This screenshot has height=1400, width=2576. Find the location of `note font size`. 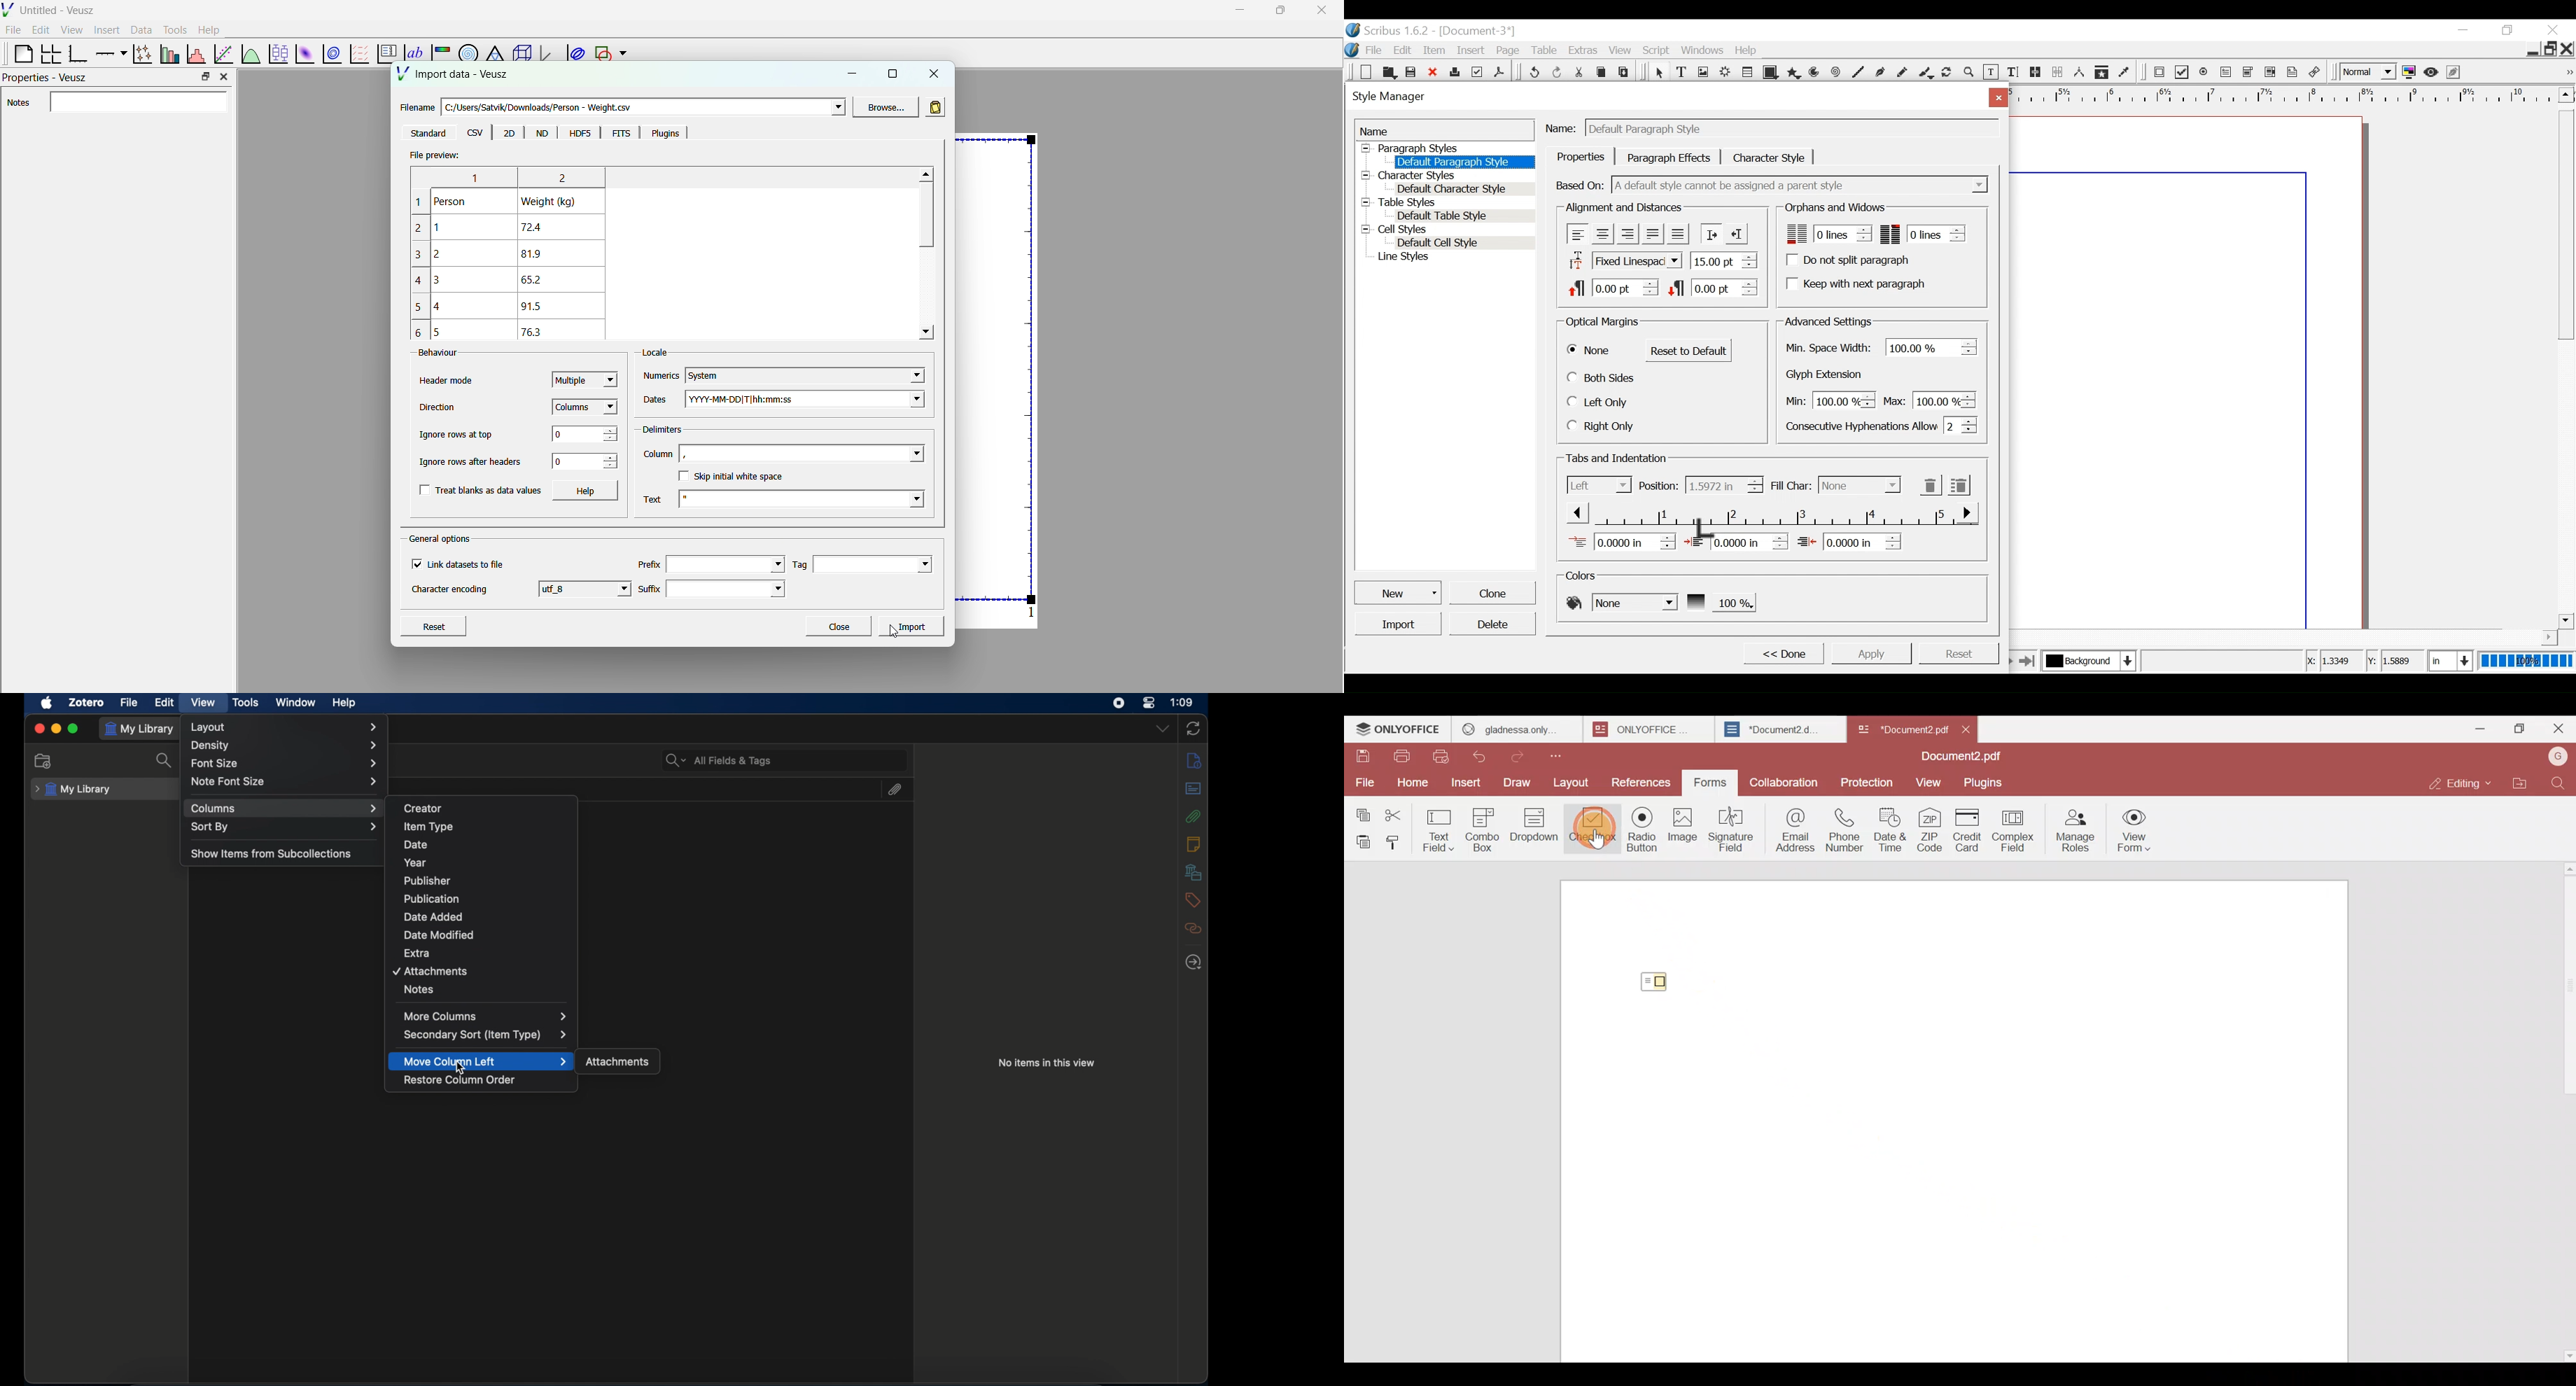

note font size is located at coordinates (286, 782).